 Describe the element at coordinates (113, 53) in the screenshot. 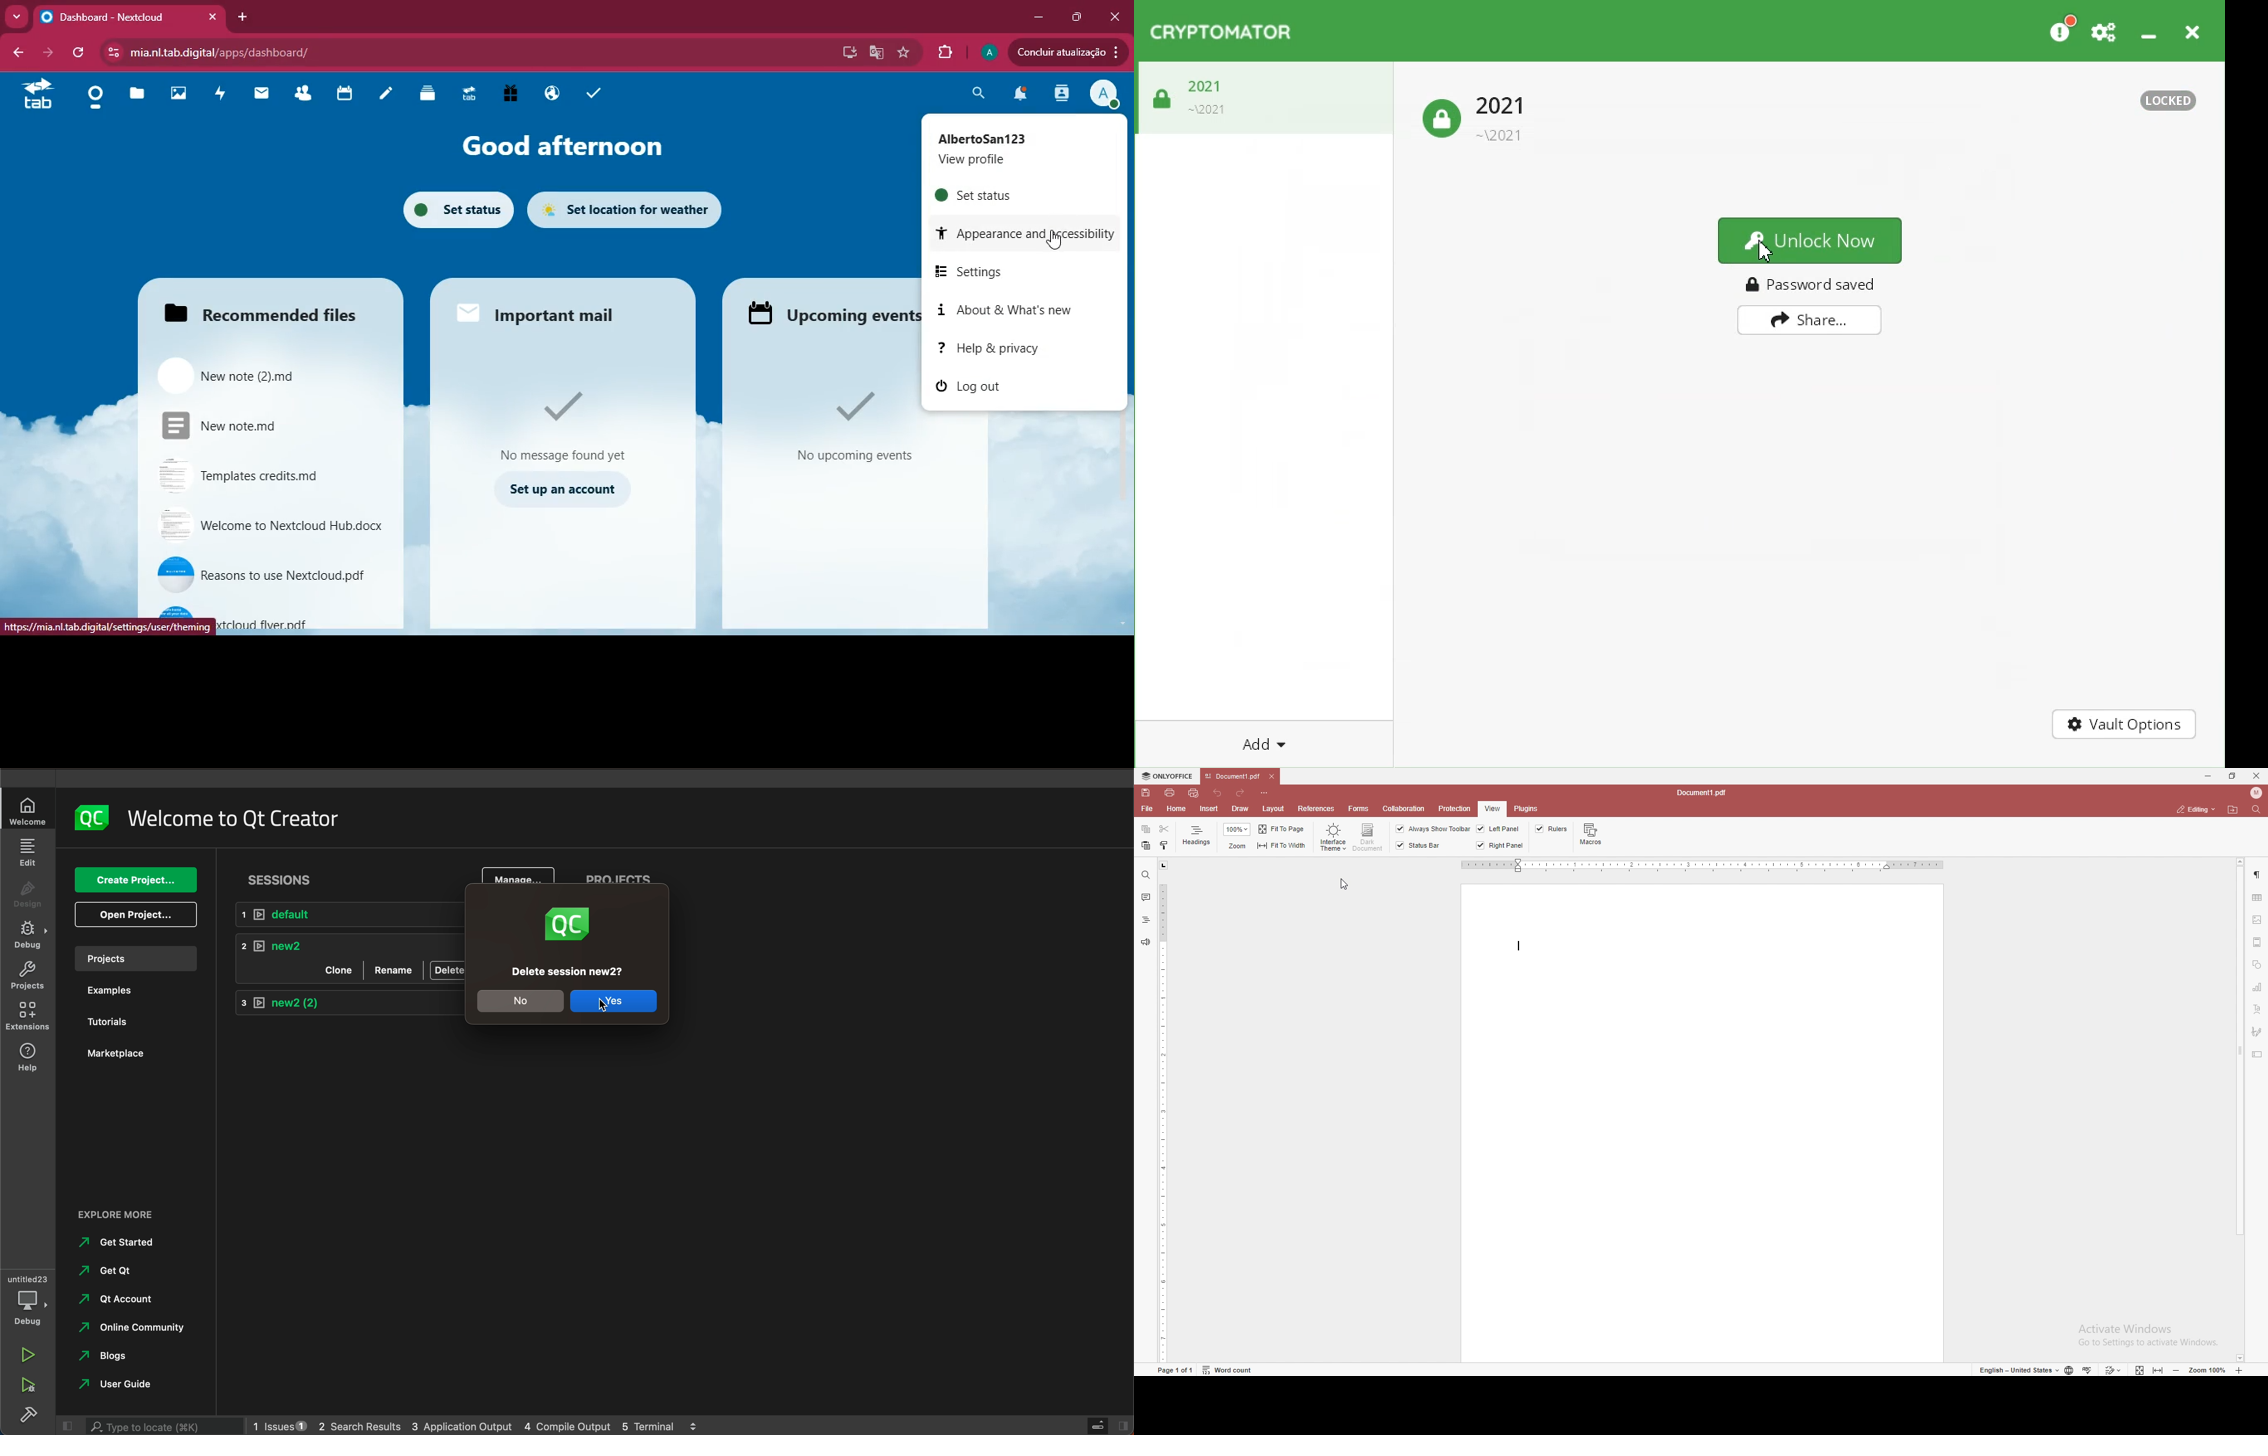

I see `view site information` at that location.